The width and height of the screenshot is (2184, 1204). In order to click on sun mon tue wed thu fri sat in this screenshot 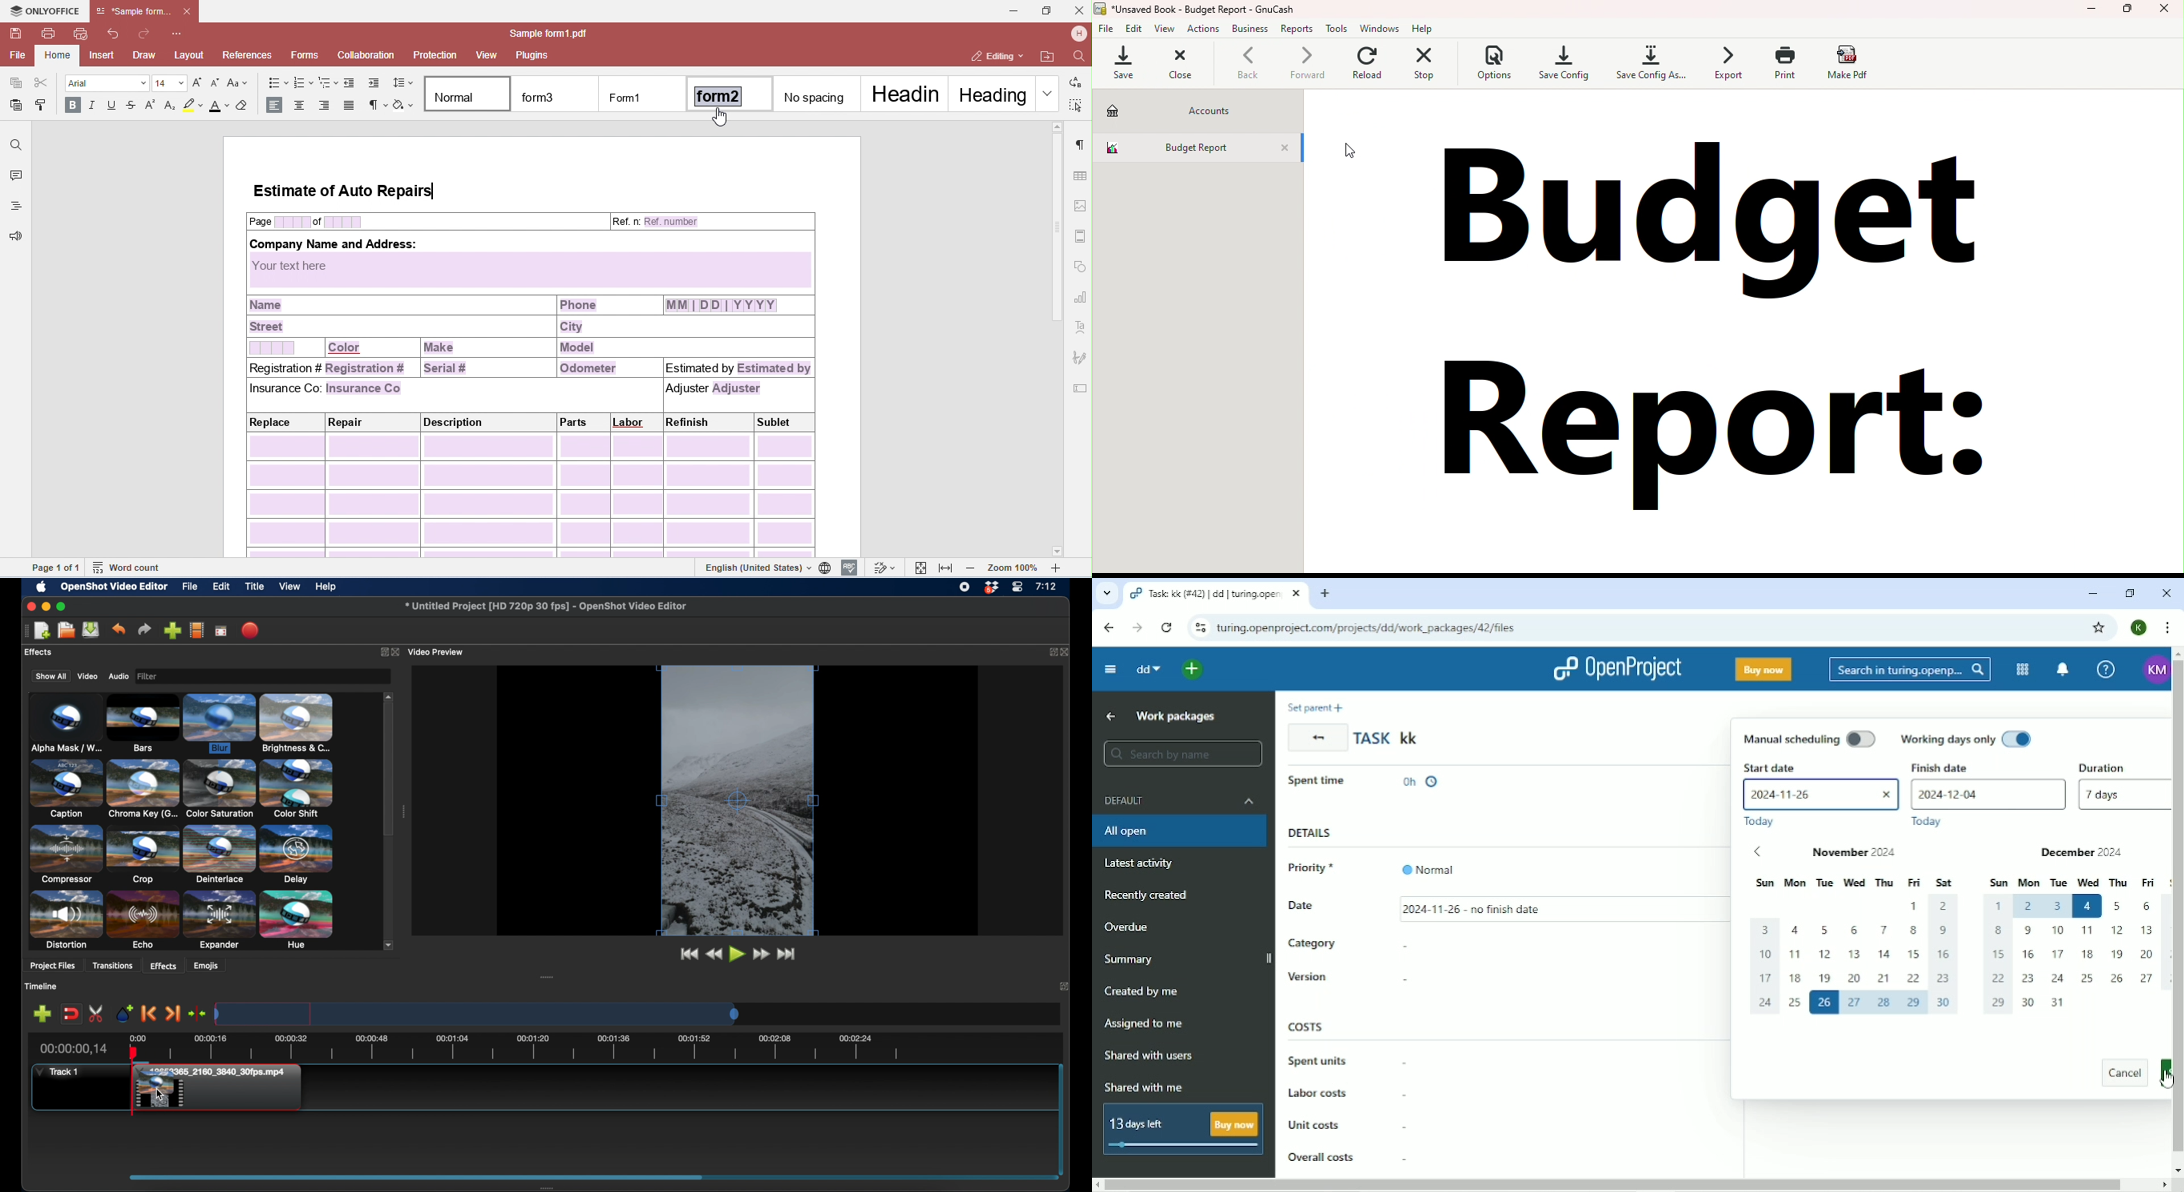, I will do `click(2072, 881)`.